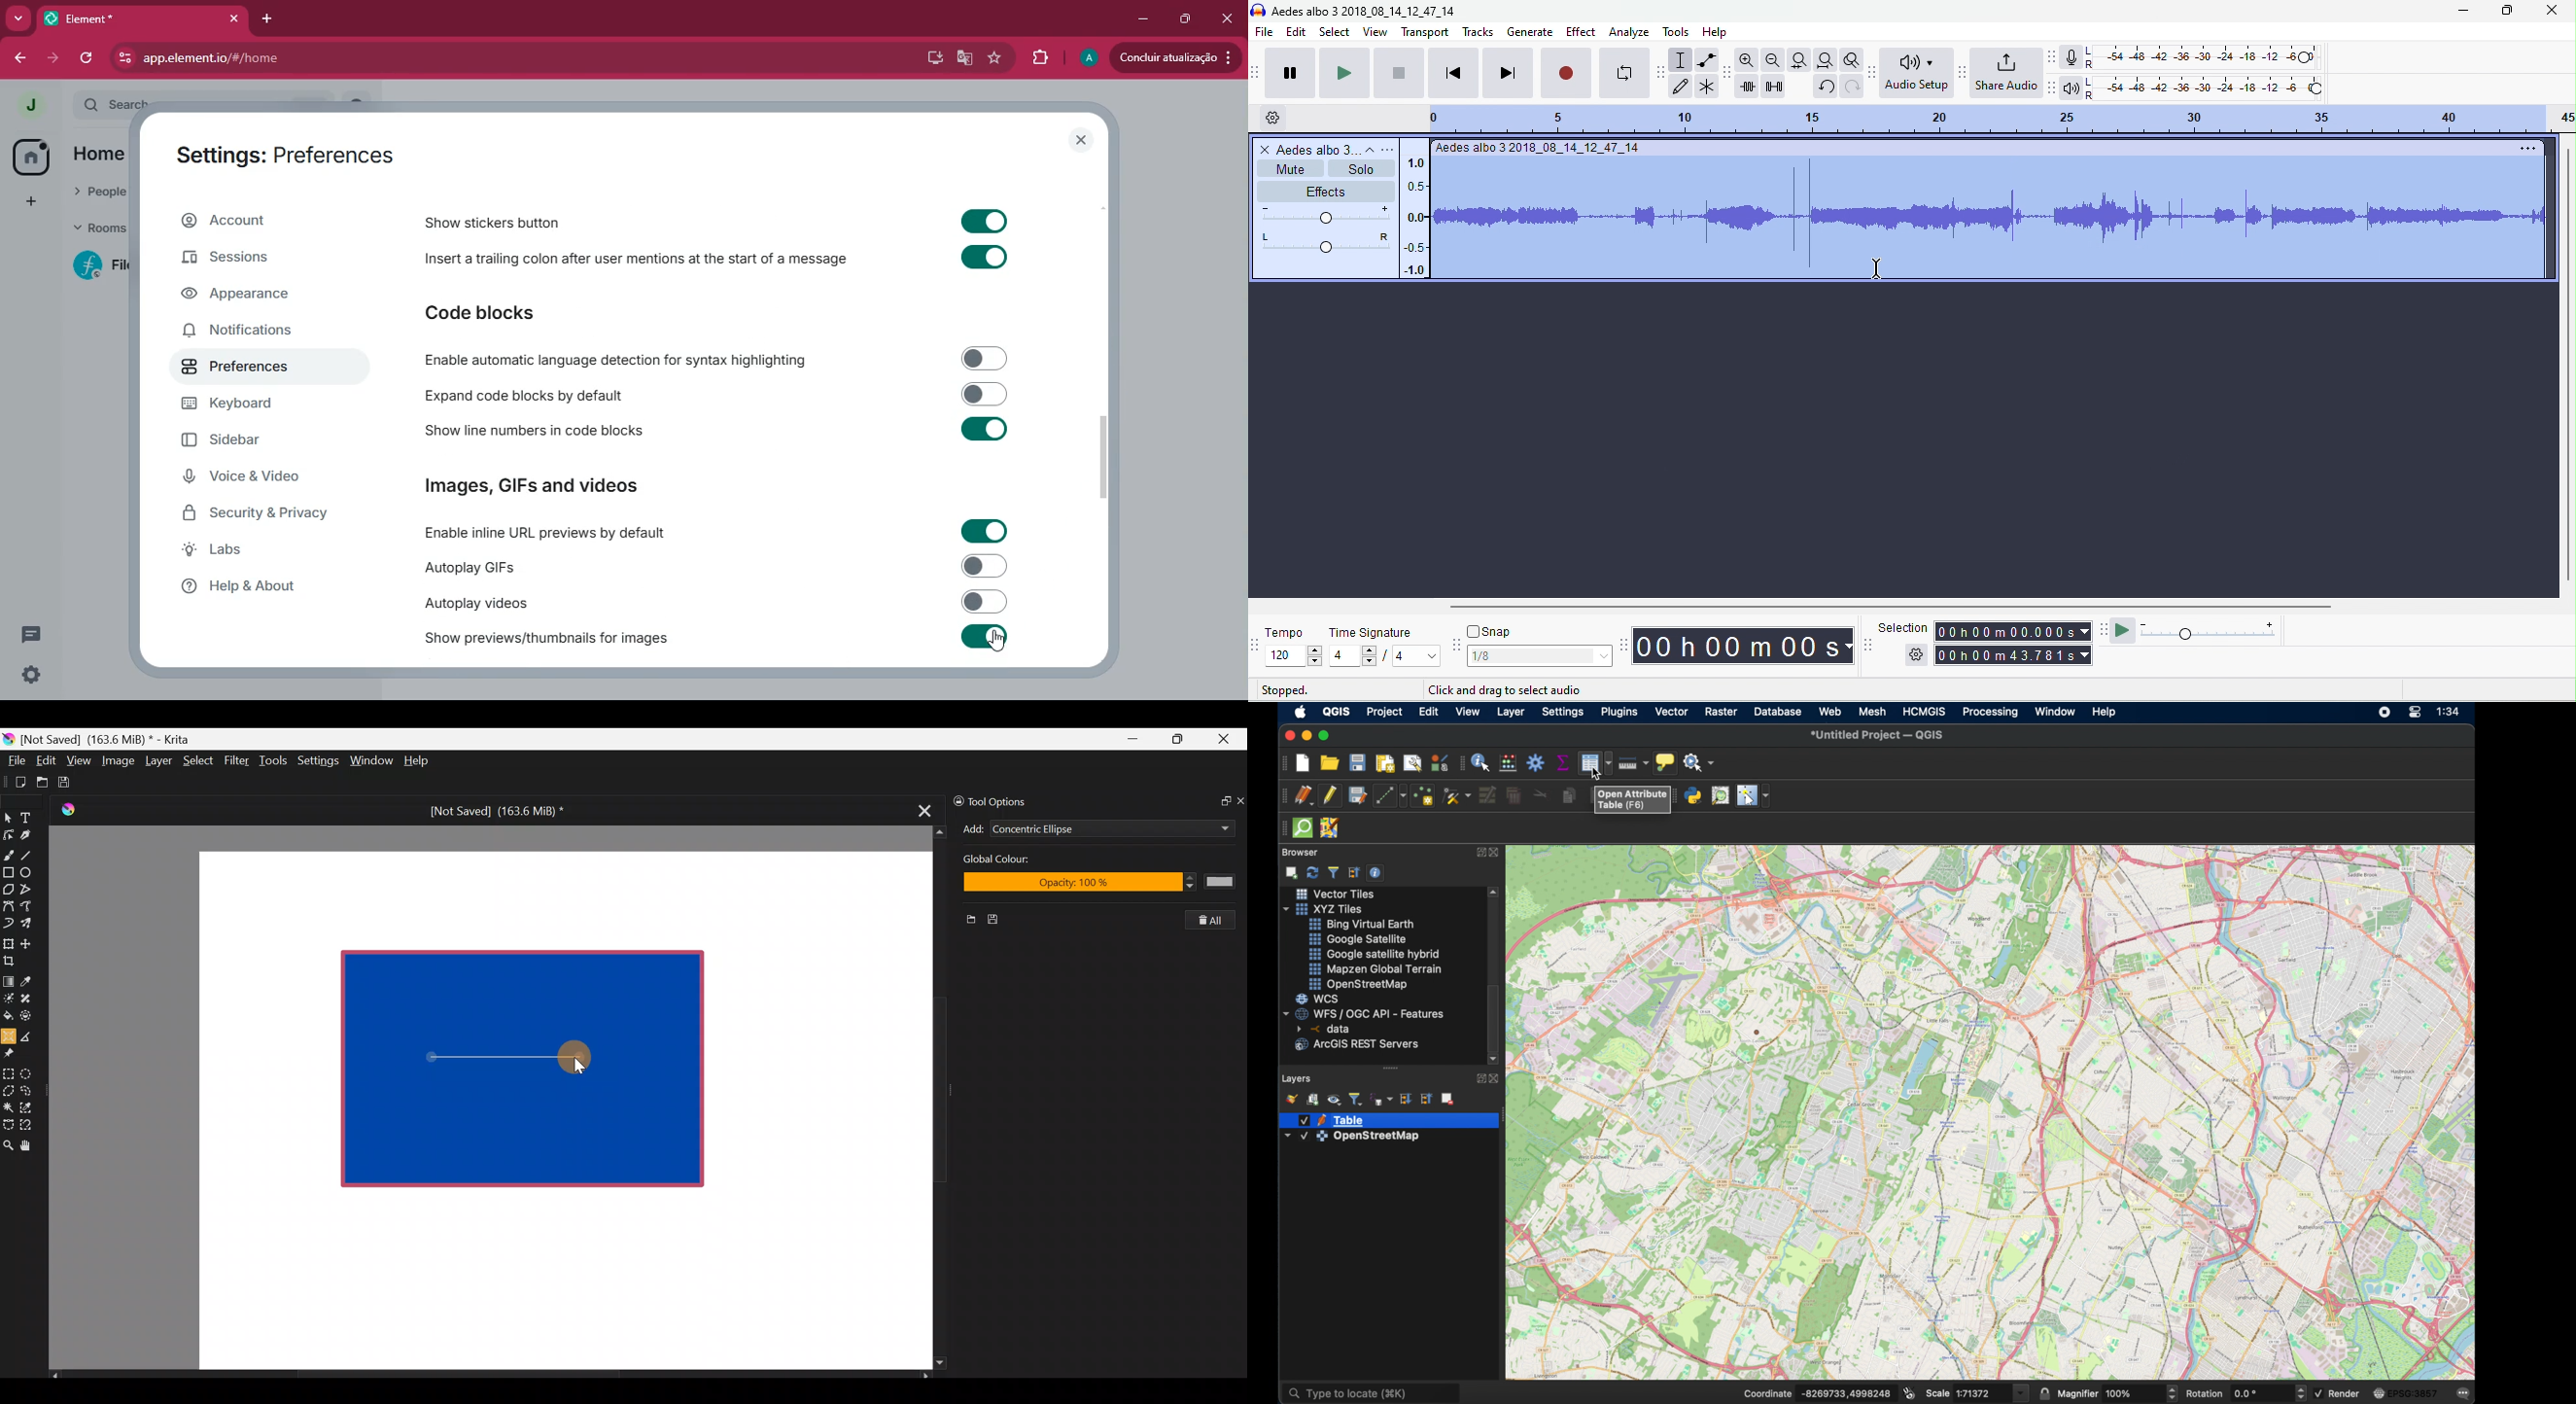  Describe the element at coordinates (1352, 1138) in the screenshot. I see `openstreetmap` at that location.